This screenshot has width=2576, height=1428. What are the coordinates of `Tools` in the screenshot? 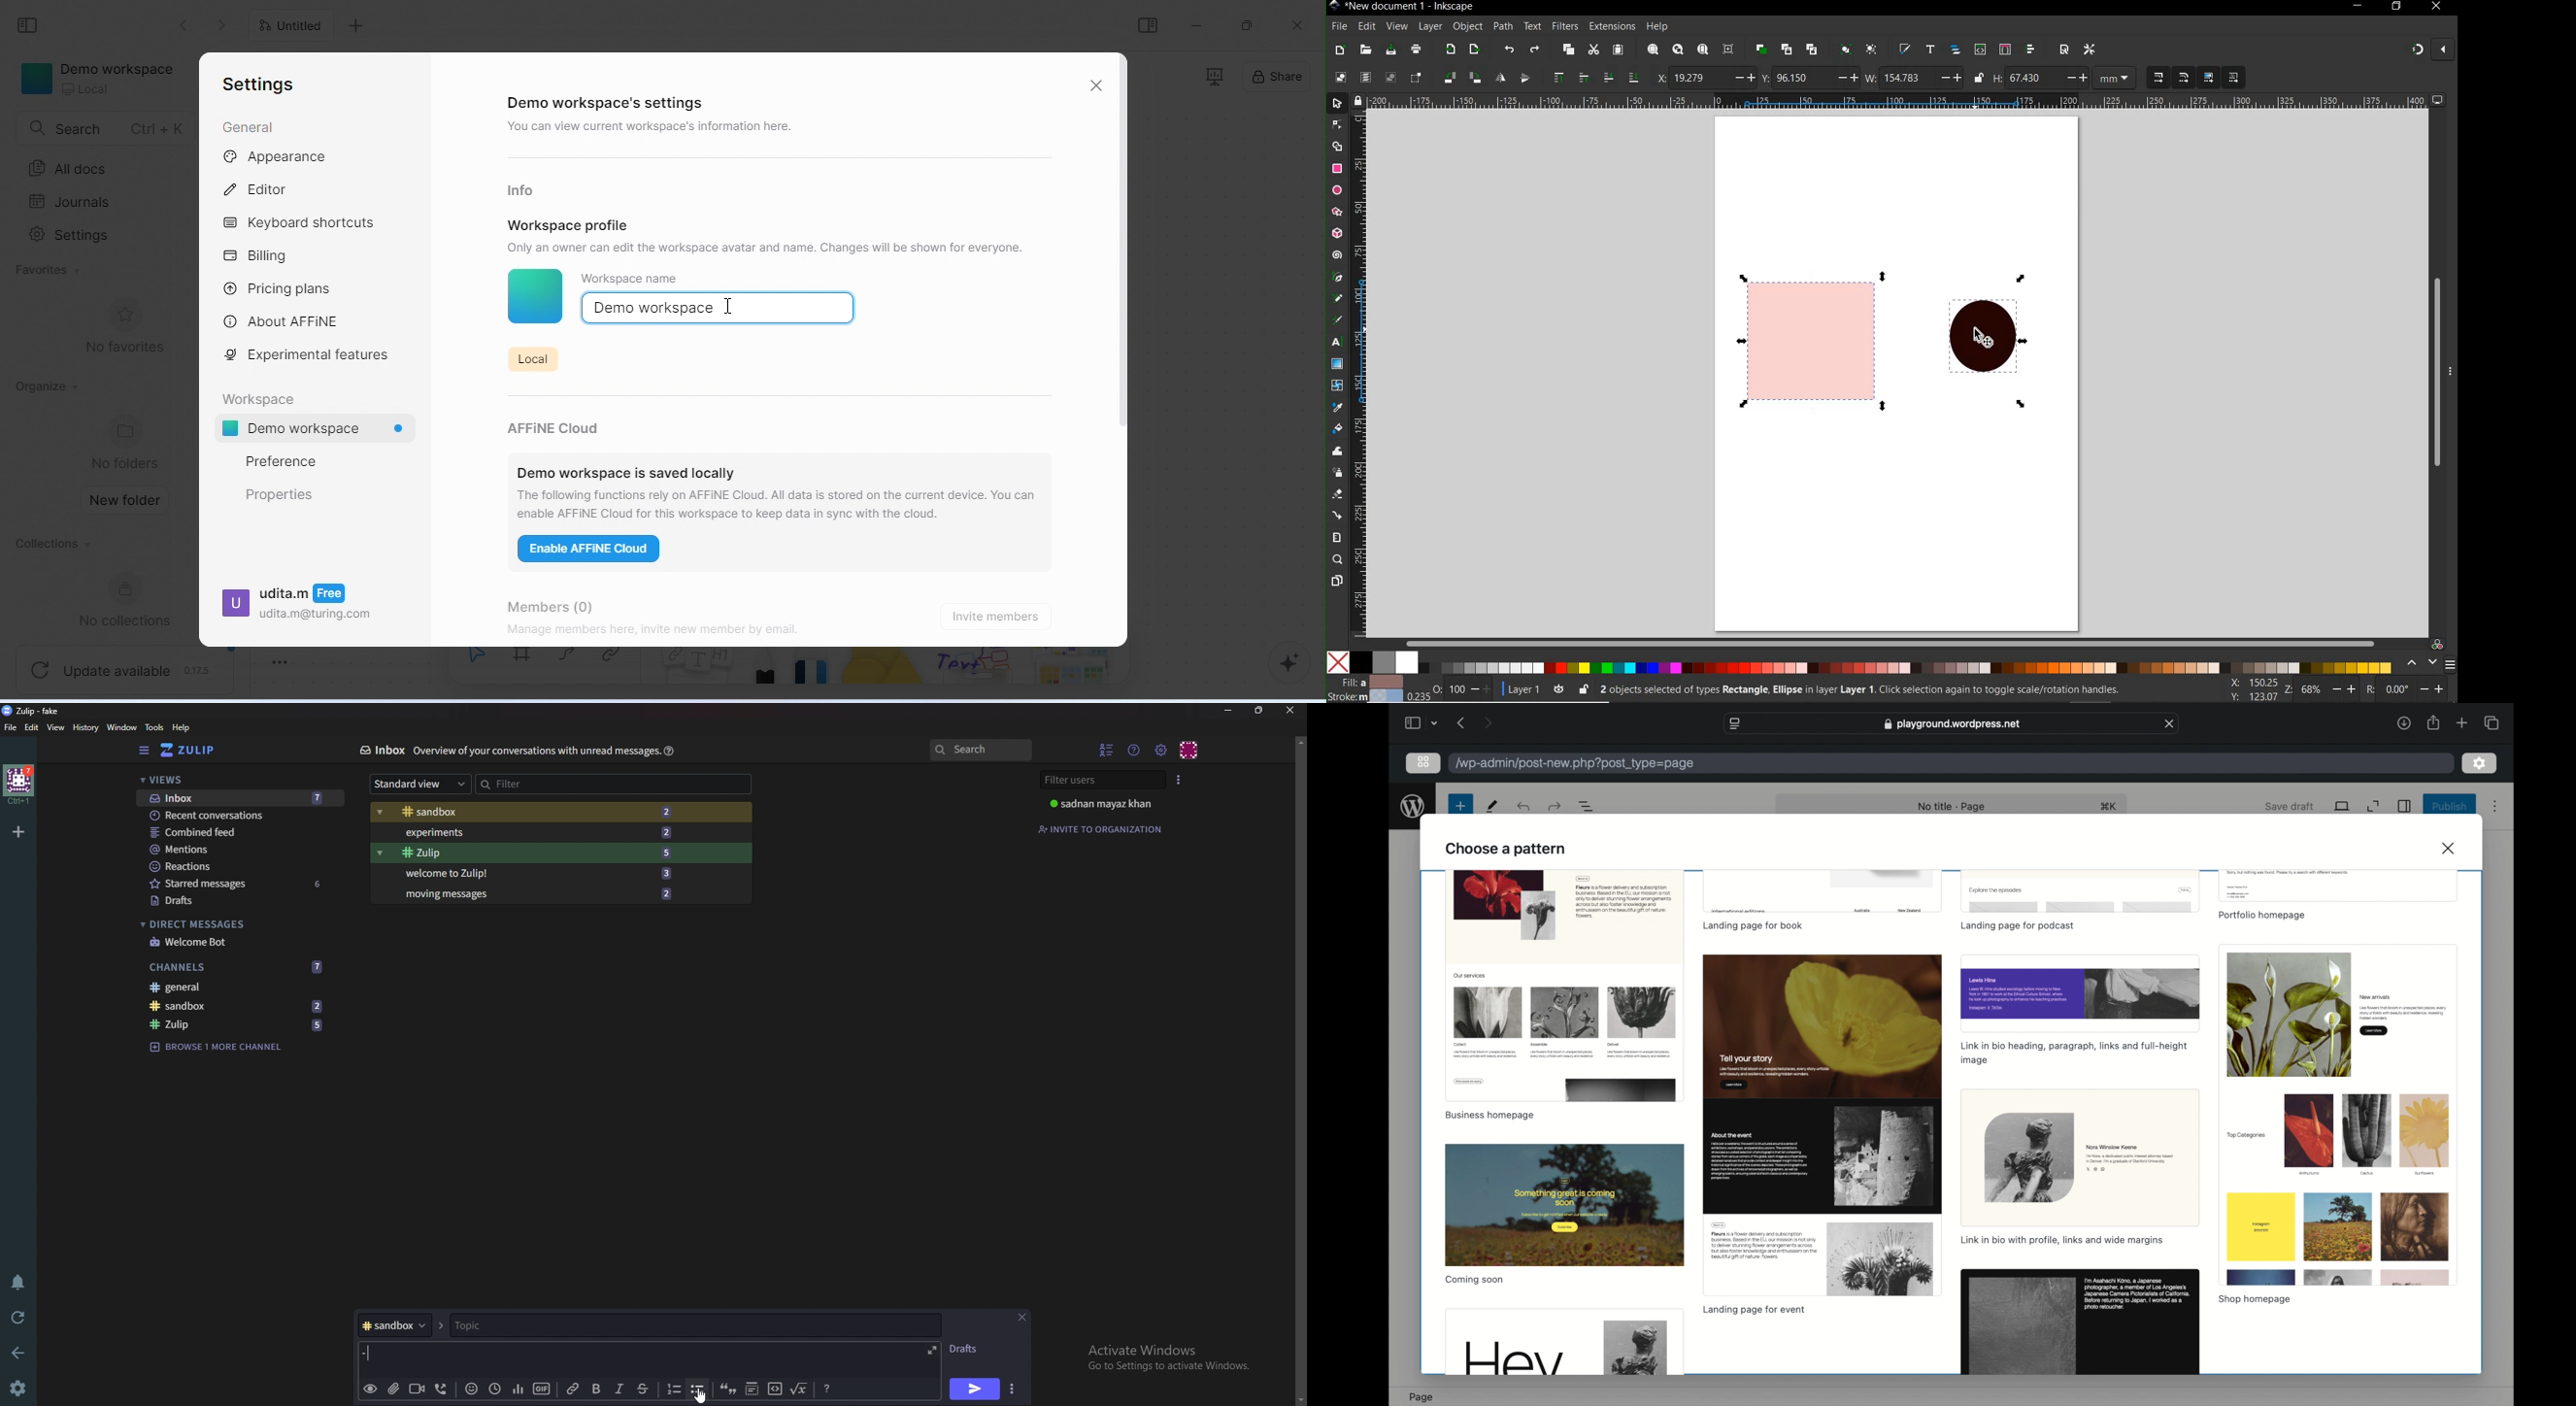 It's located at (155, 727).